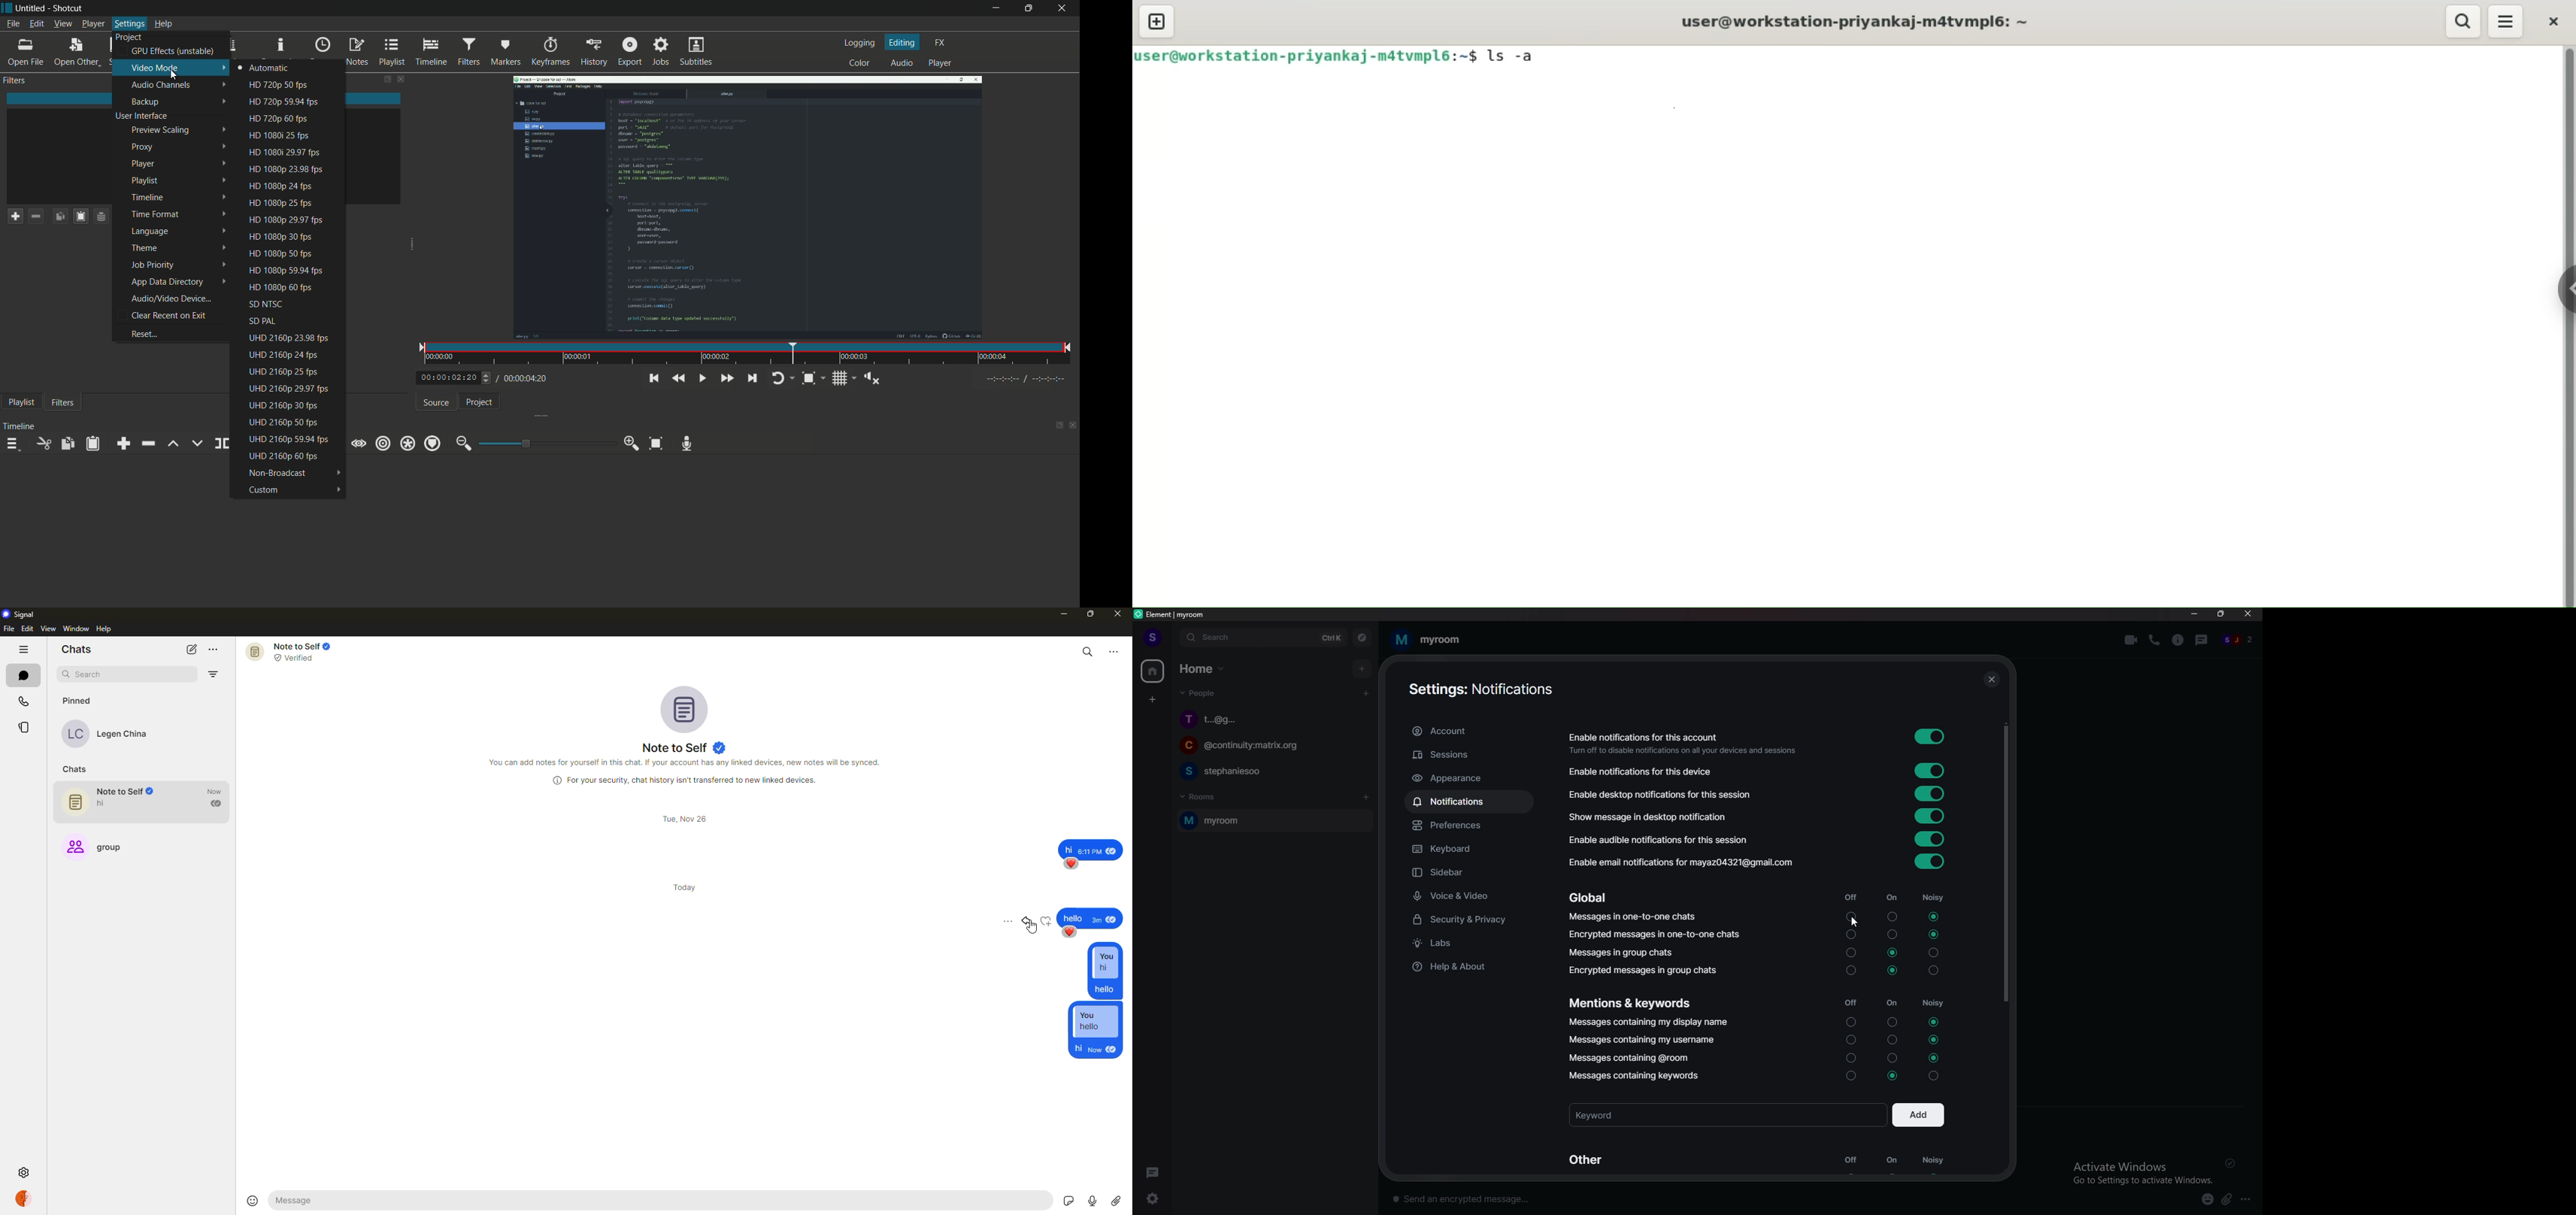 The image size is (2576, 1232). I want to click on more, so click(1115, 651).